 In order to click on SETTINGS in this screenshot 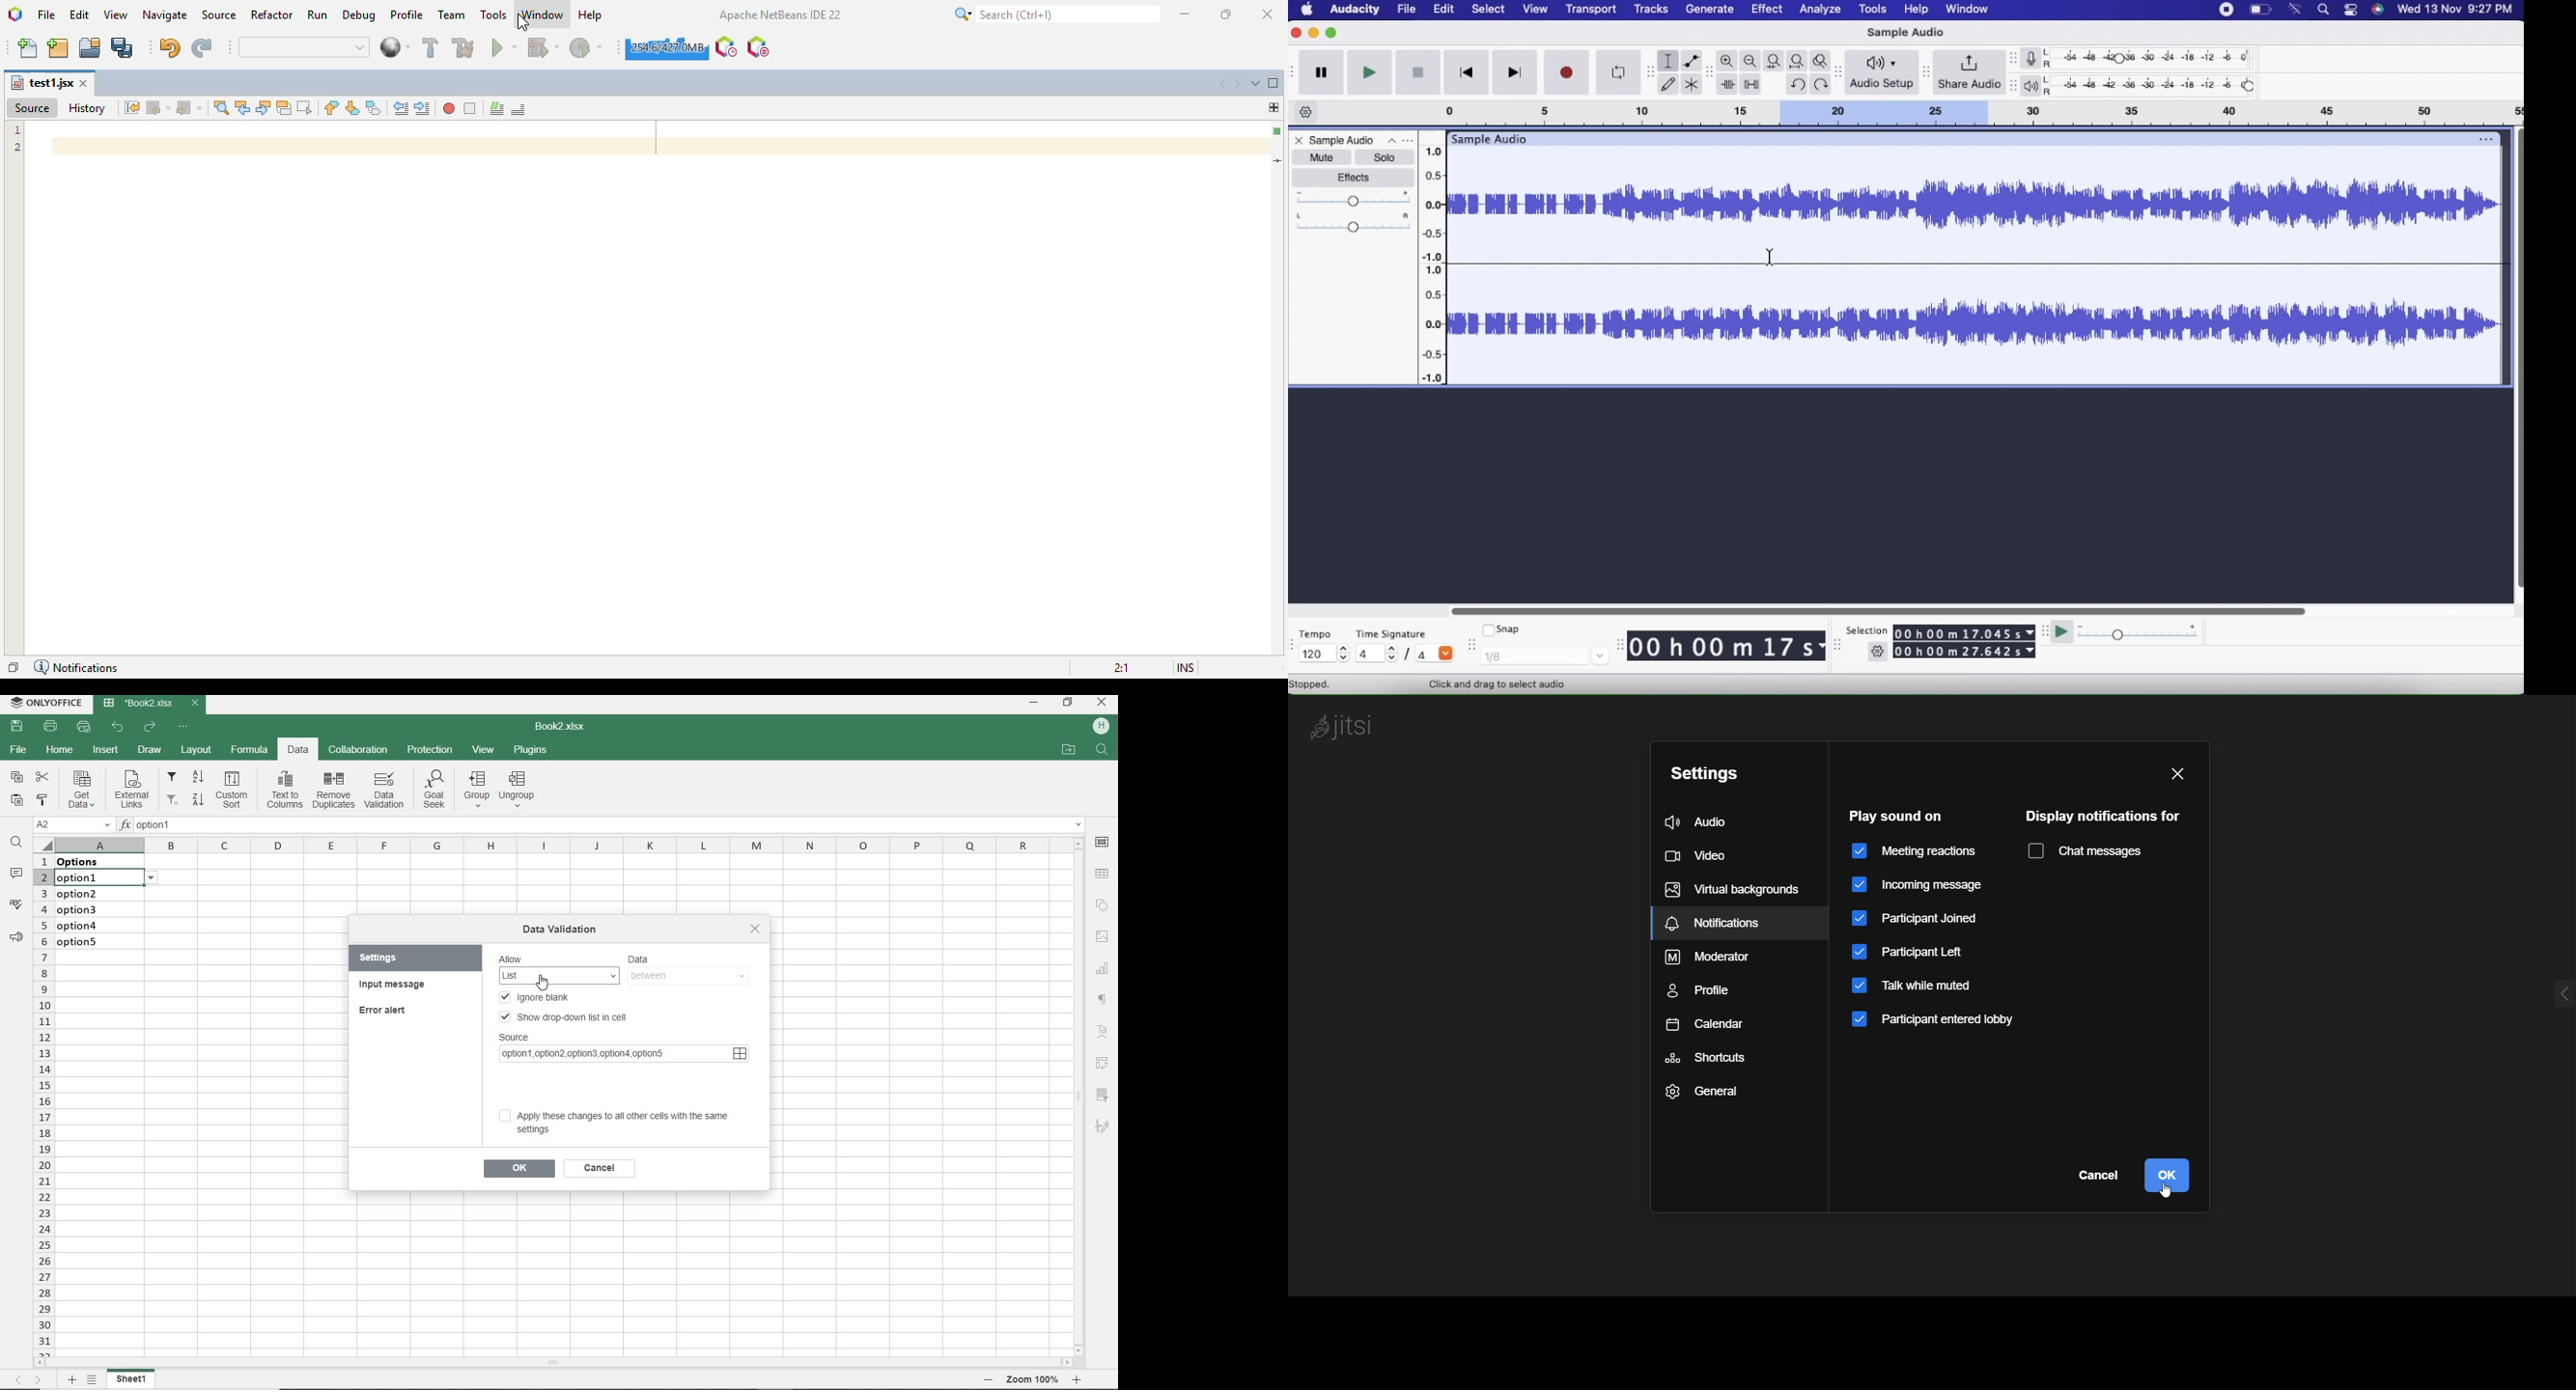, I will do `click(390, 958)`.